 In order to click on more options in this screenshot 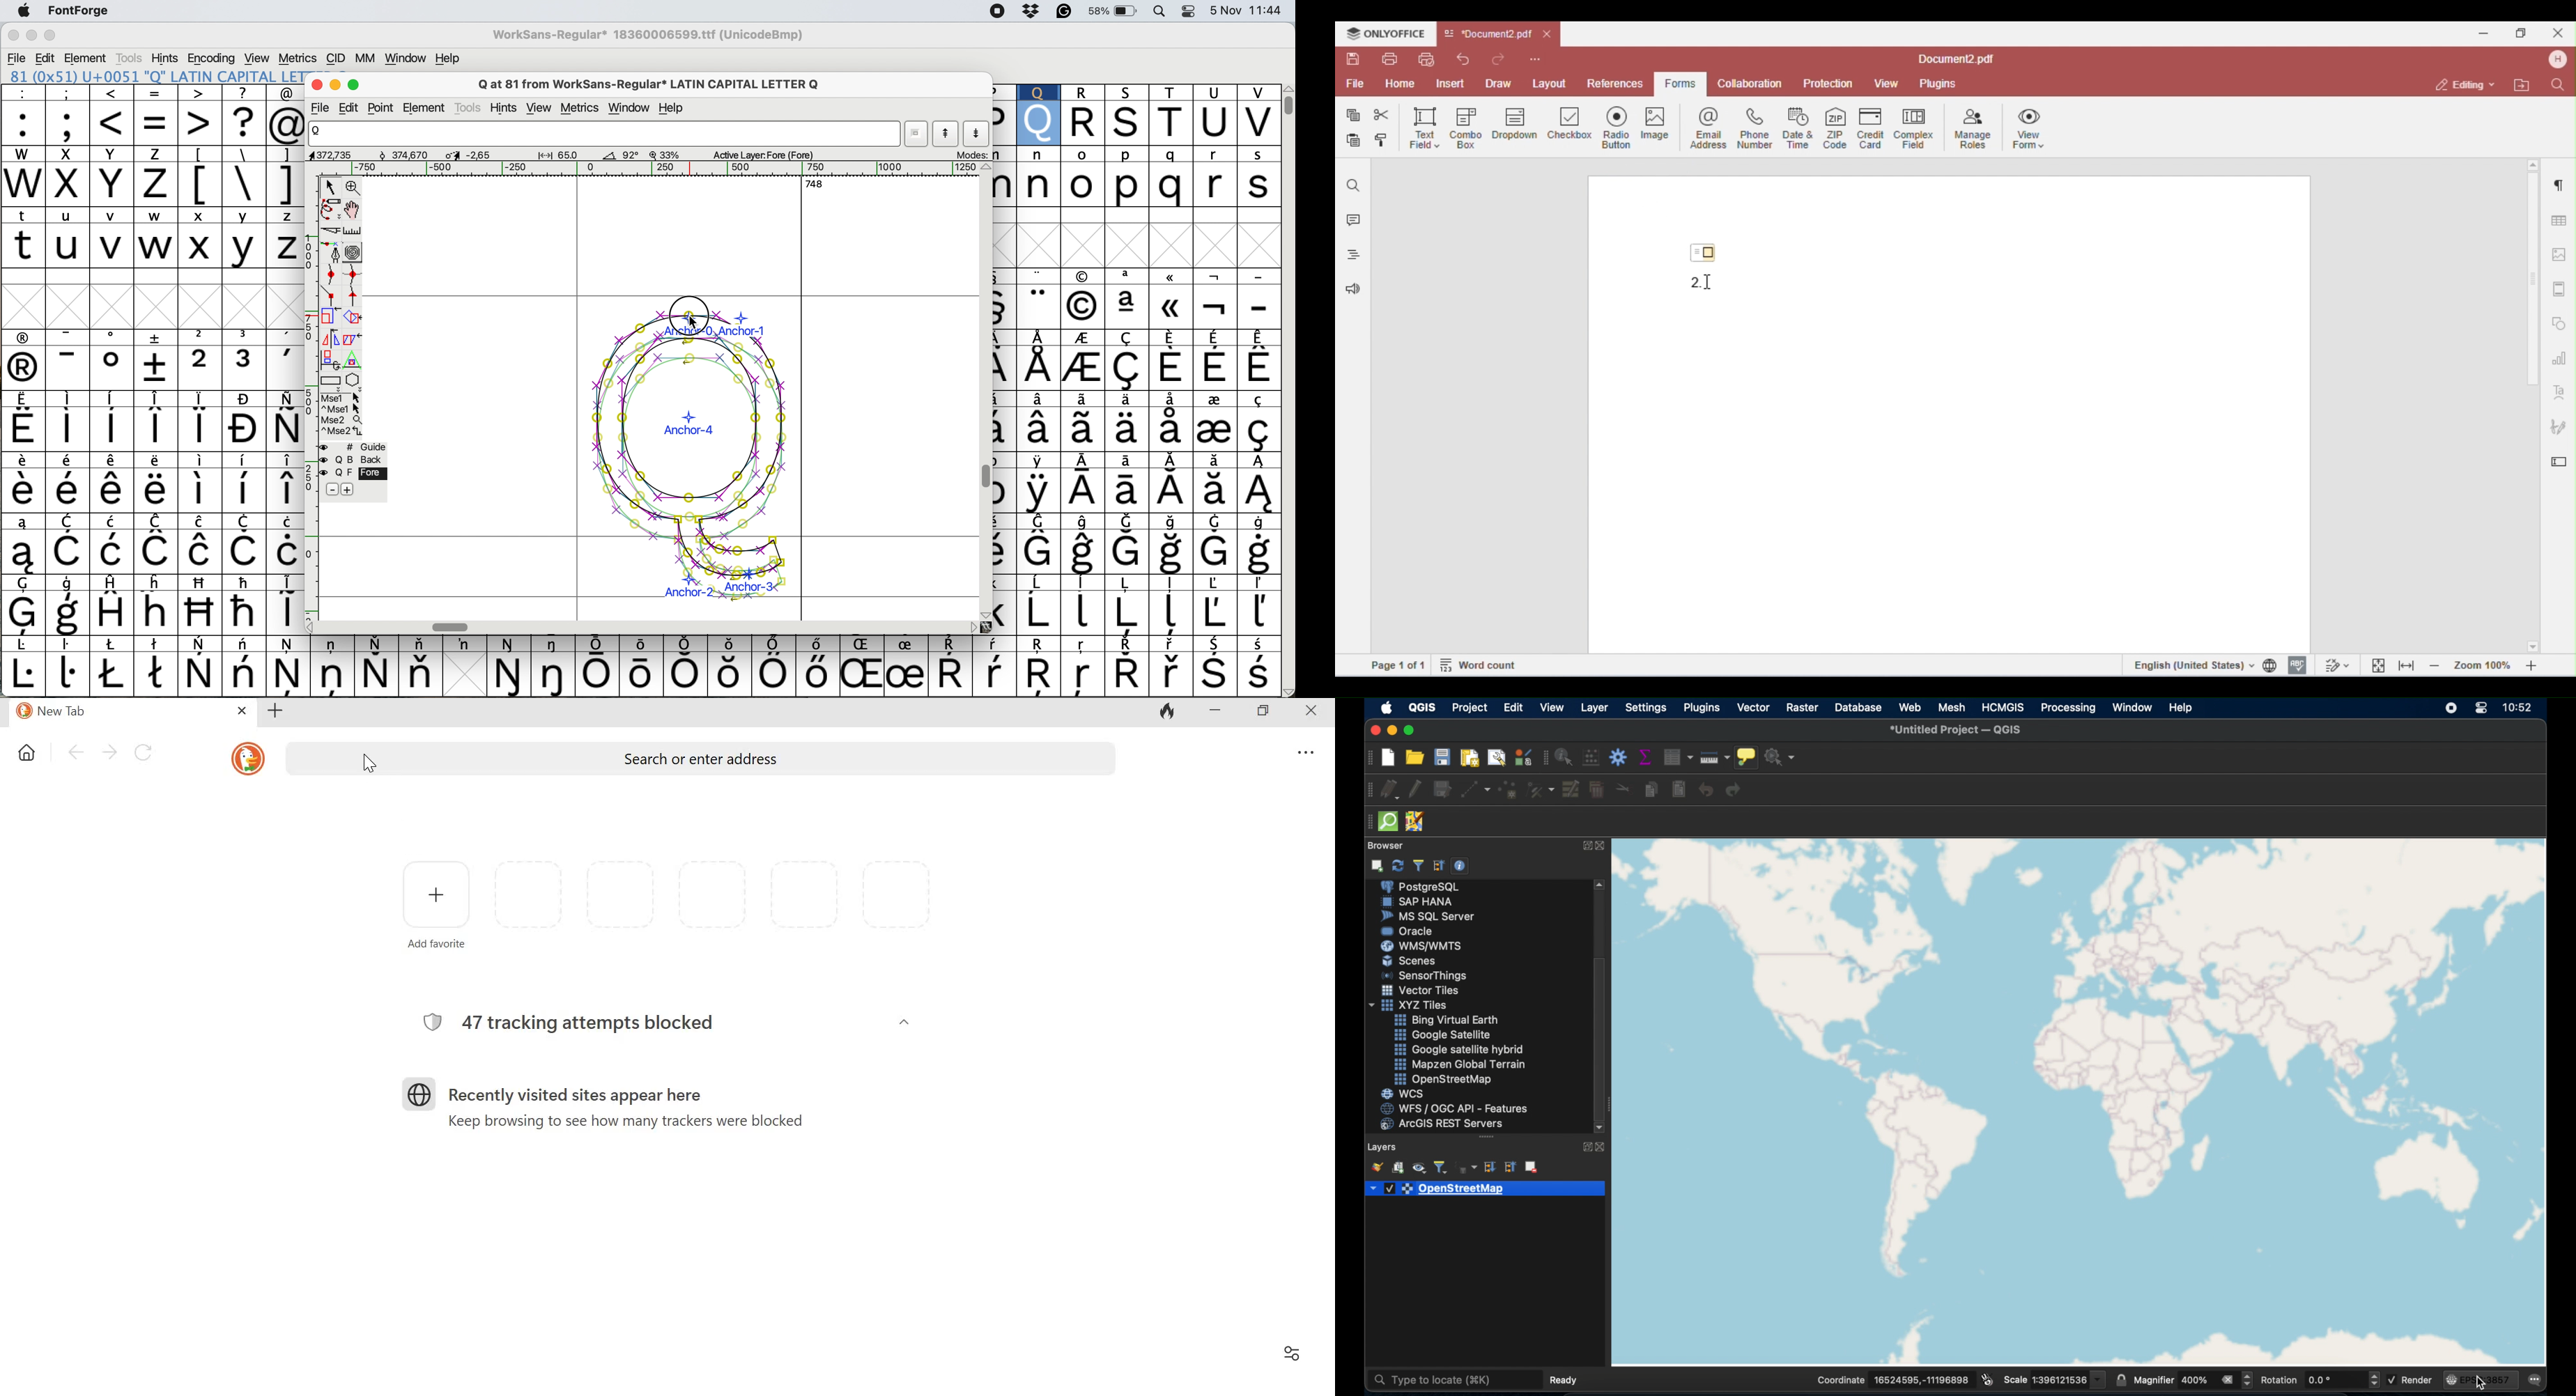, I will do `click(341, 415)`.